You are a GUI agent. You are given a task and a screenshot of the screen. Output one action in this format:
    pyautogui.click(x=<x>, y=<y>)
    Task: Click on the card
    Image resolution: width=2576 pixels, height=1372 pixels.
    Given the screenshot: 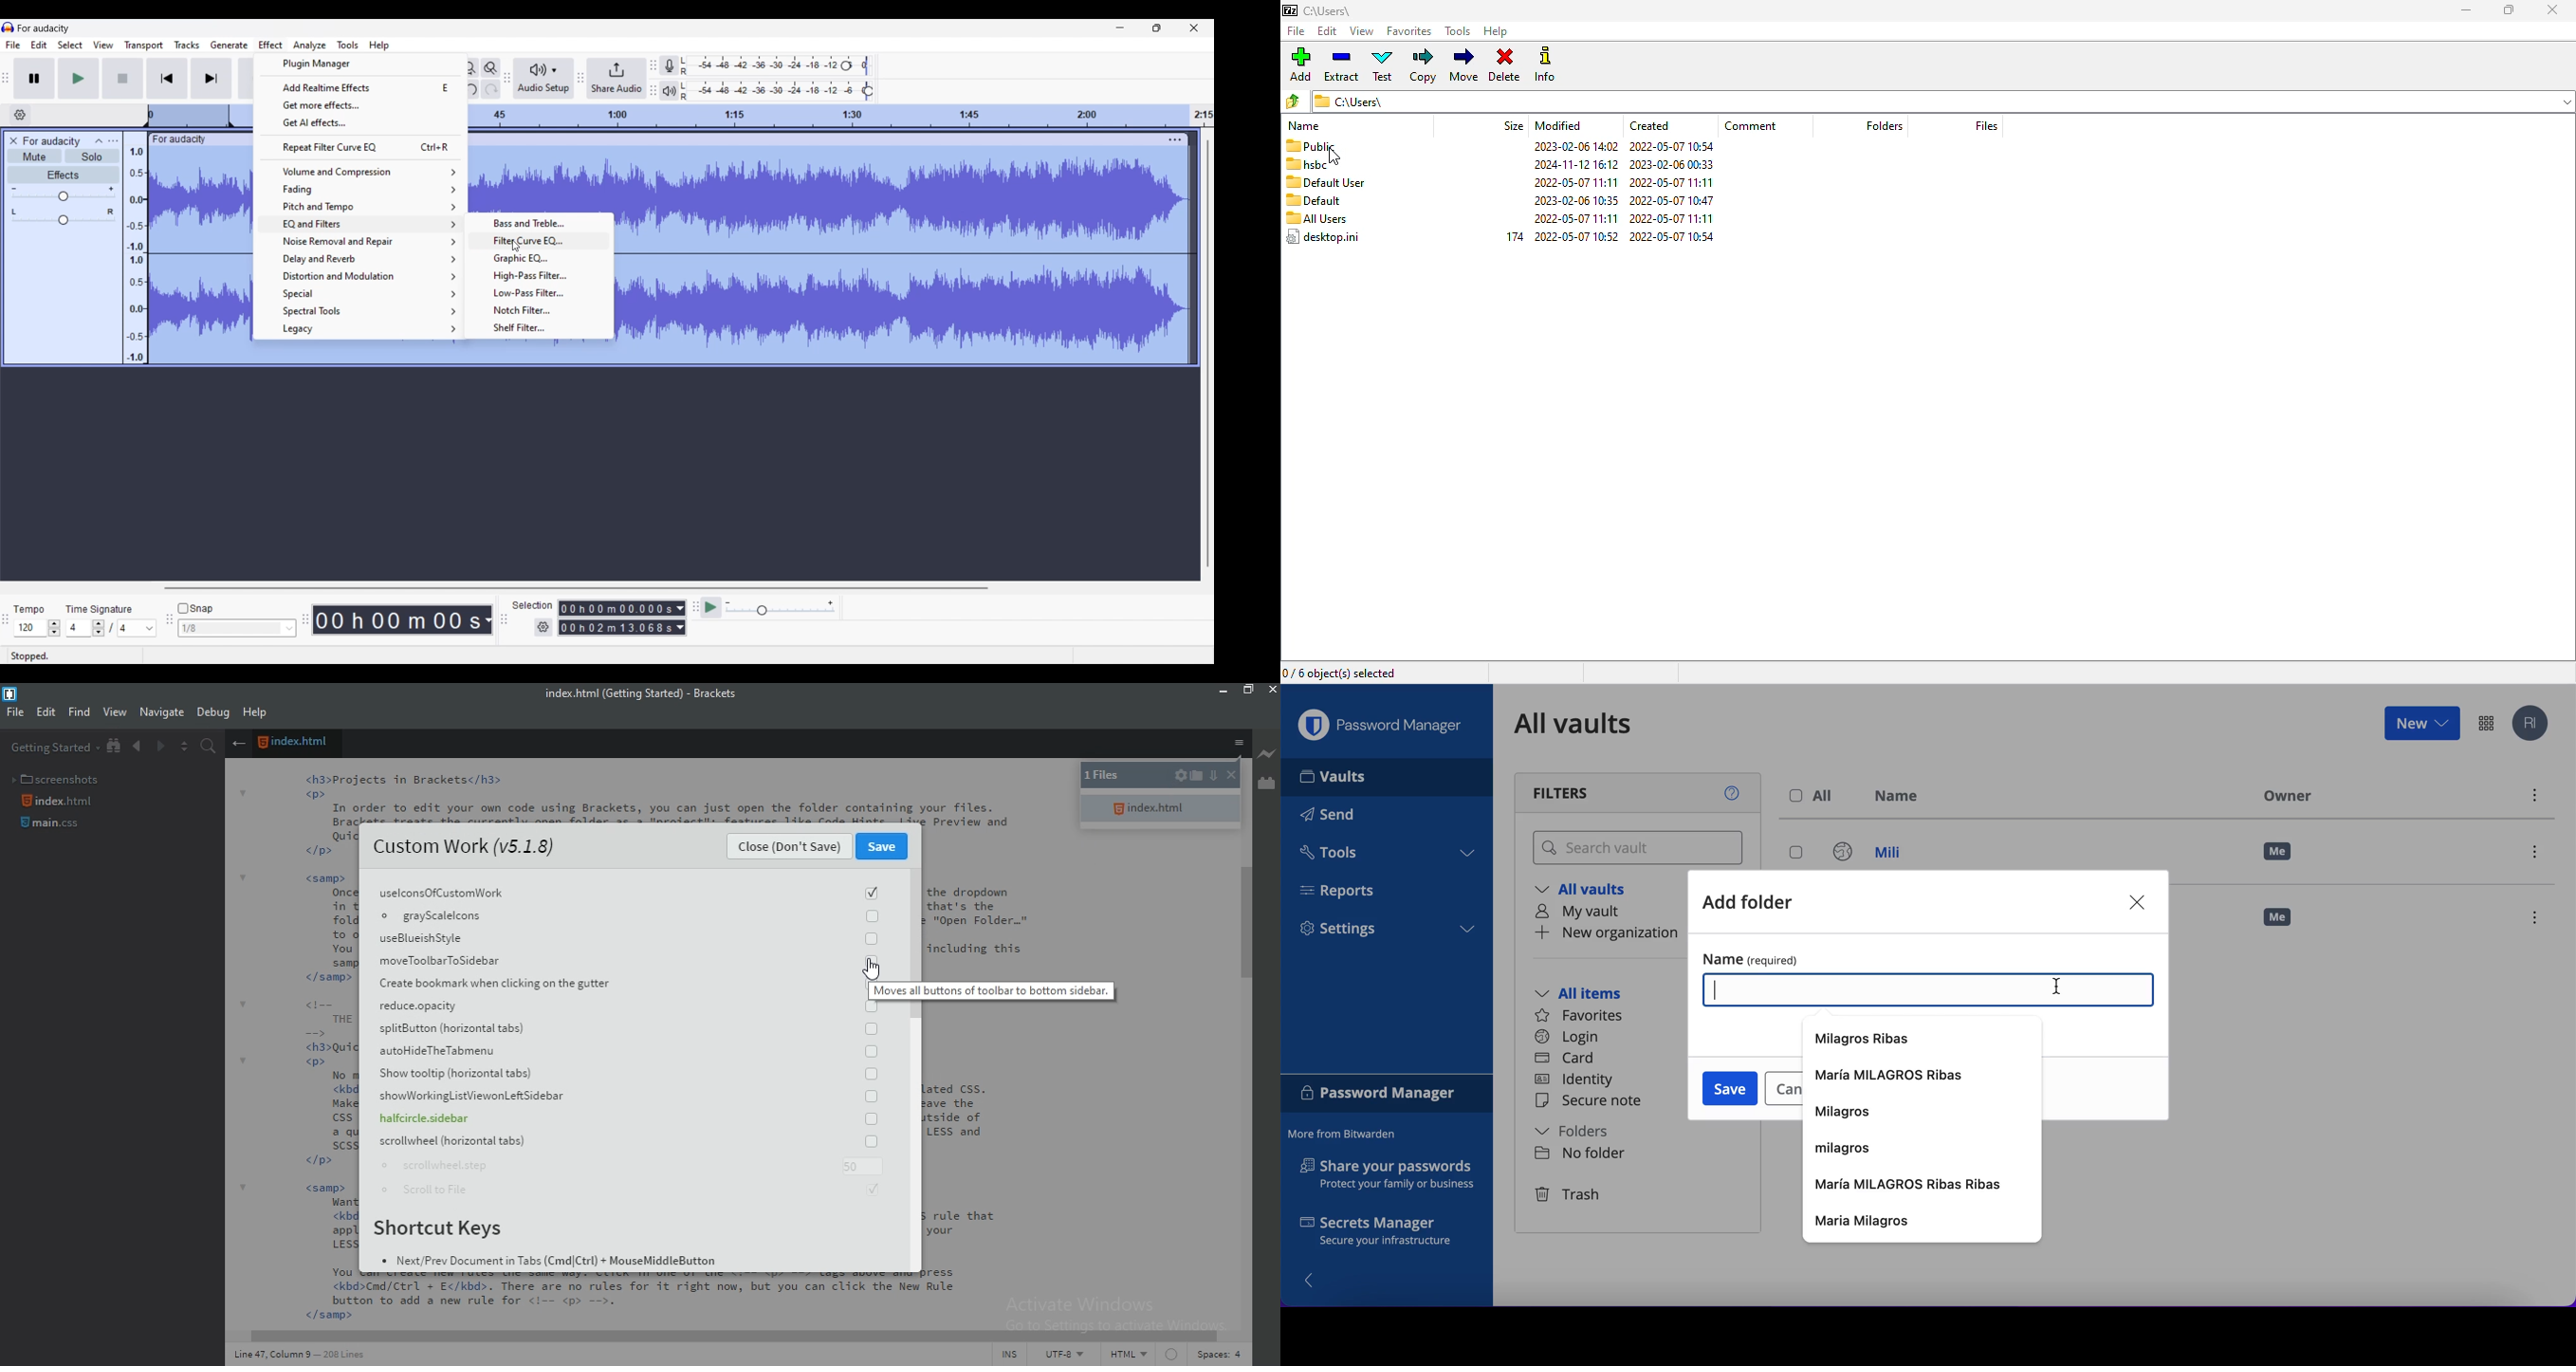 What is the action you would take?
    pyautogui.click(x=1566, y=1060)
    